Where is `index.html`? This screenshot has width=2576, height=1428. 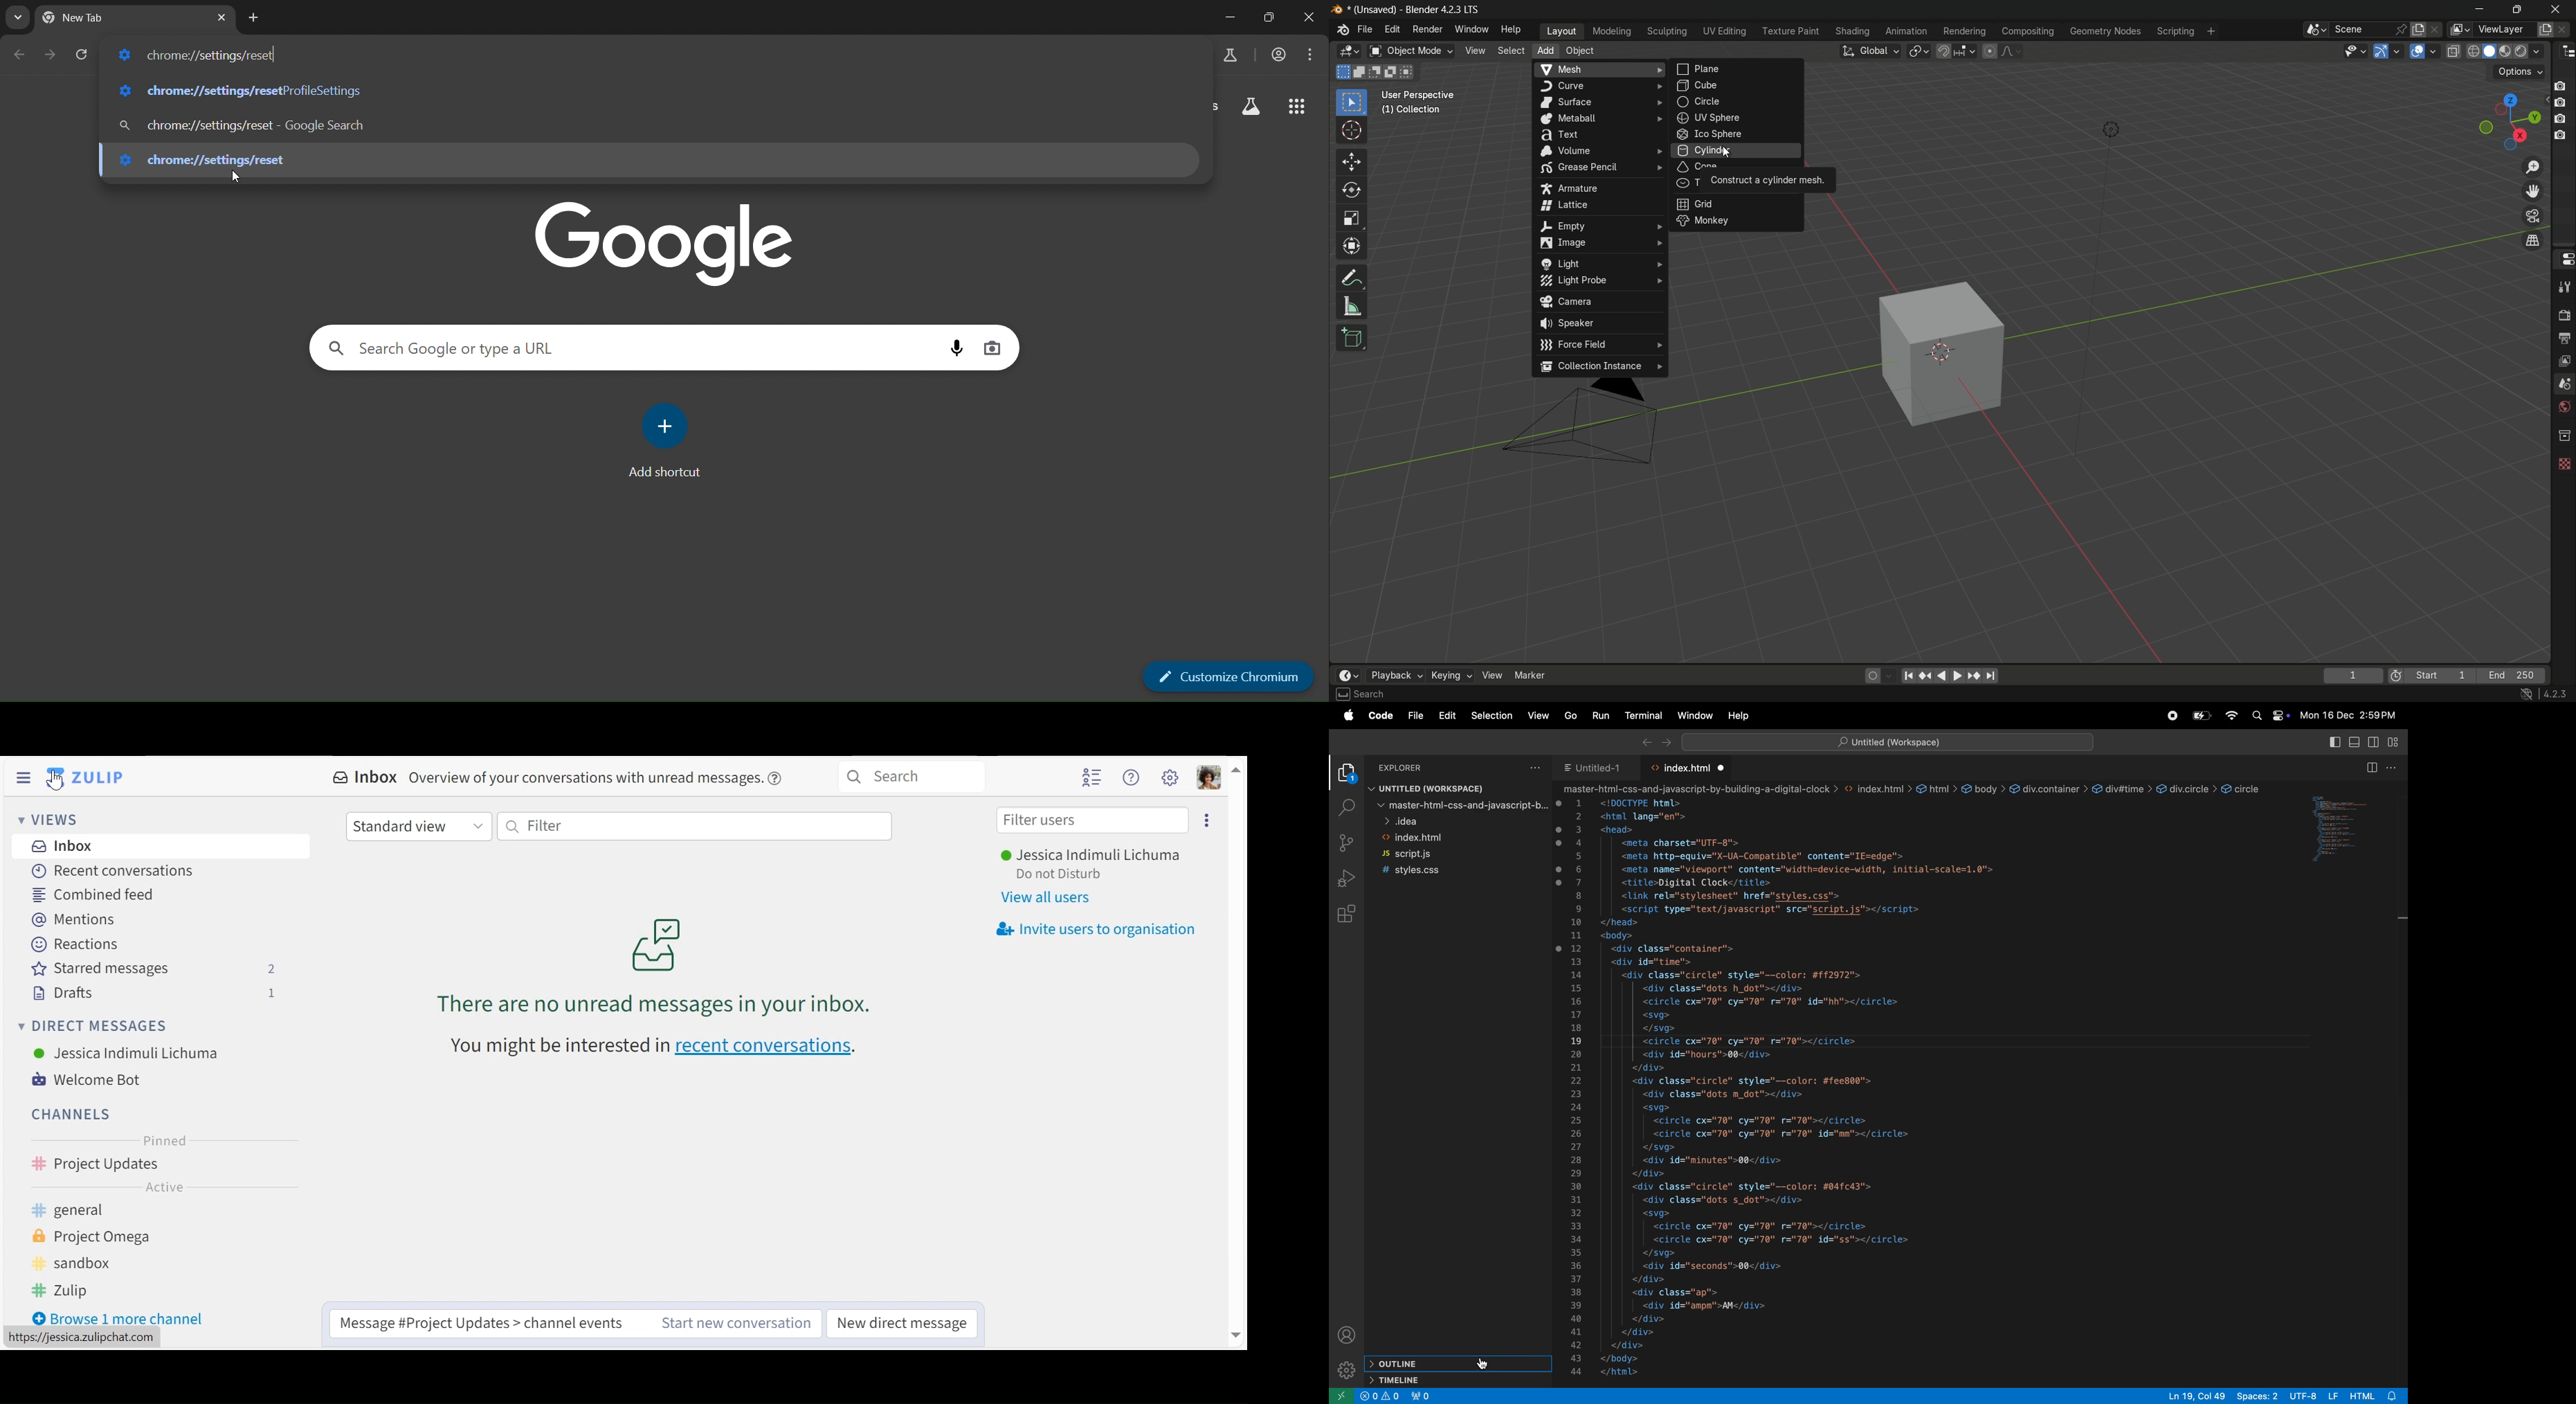
index.html is located at coordinates (1687, 768).